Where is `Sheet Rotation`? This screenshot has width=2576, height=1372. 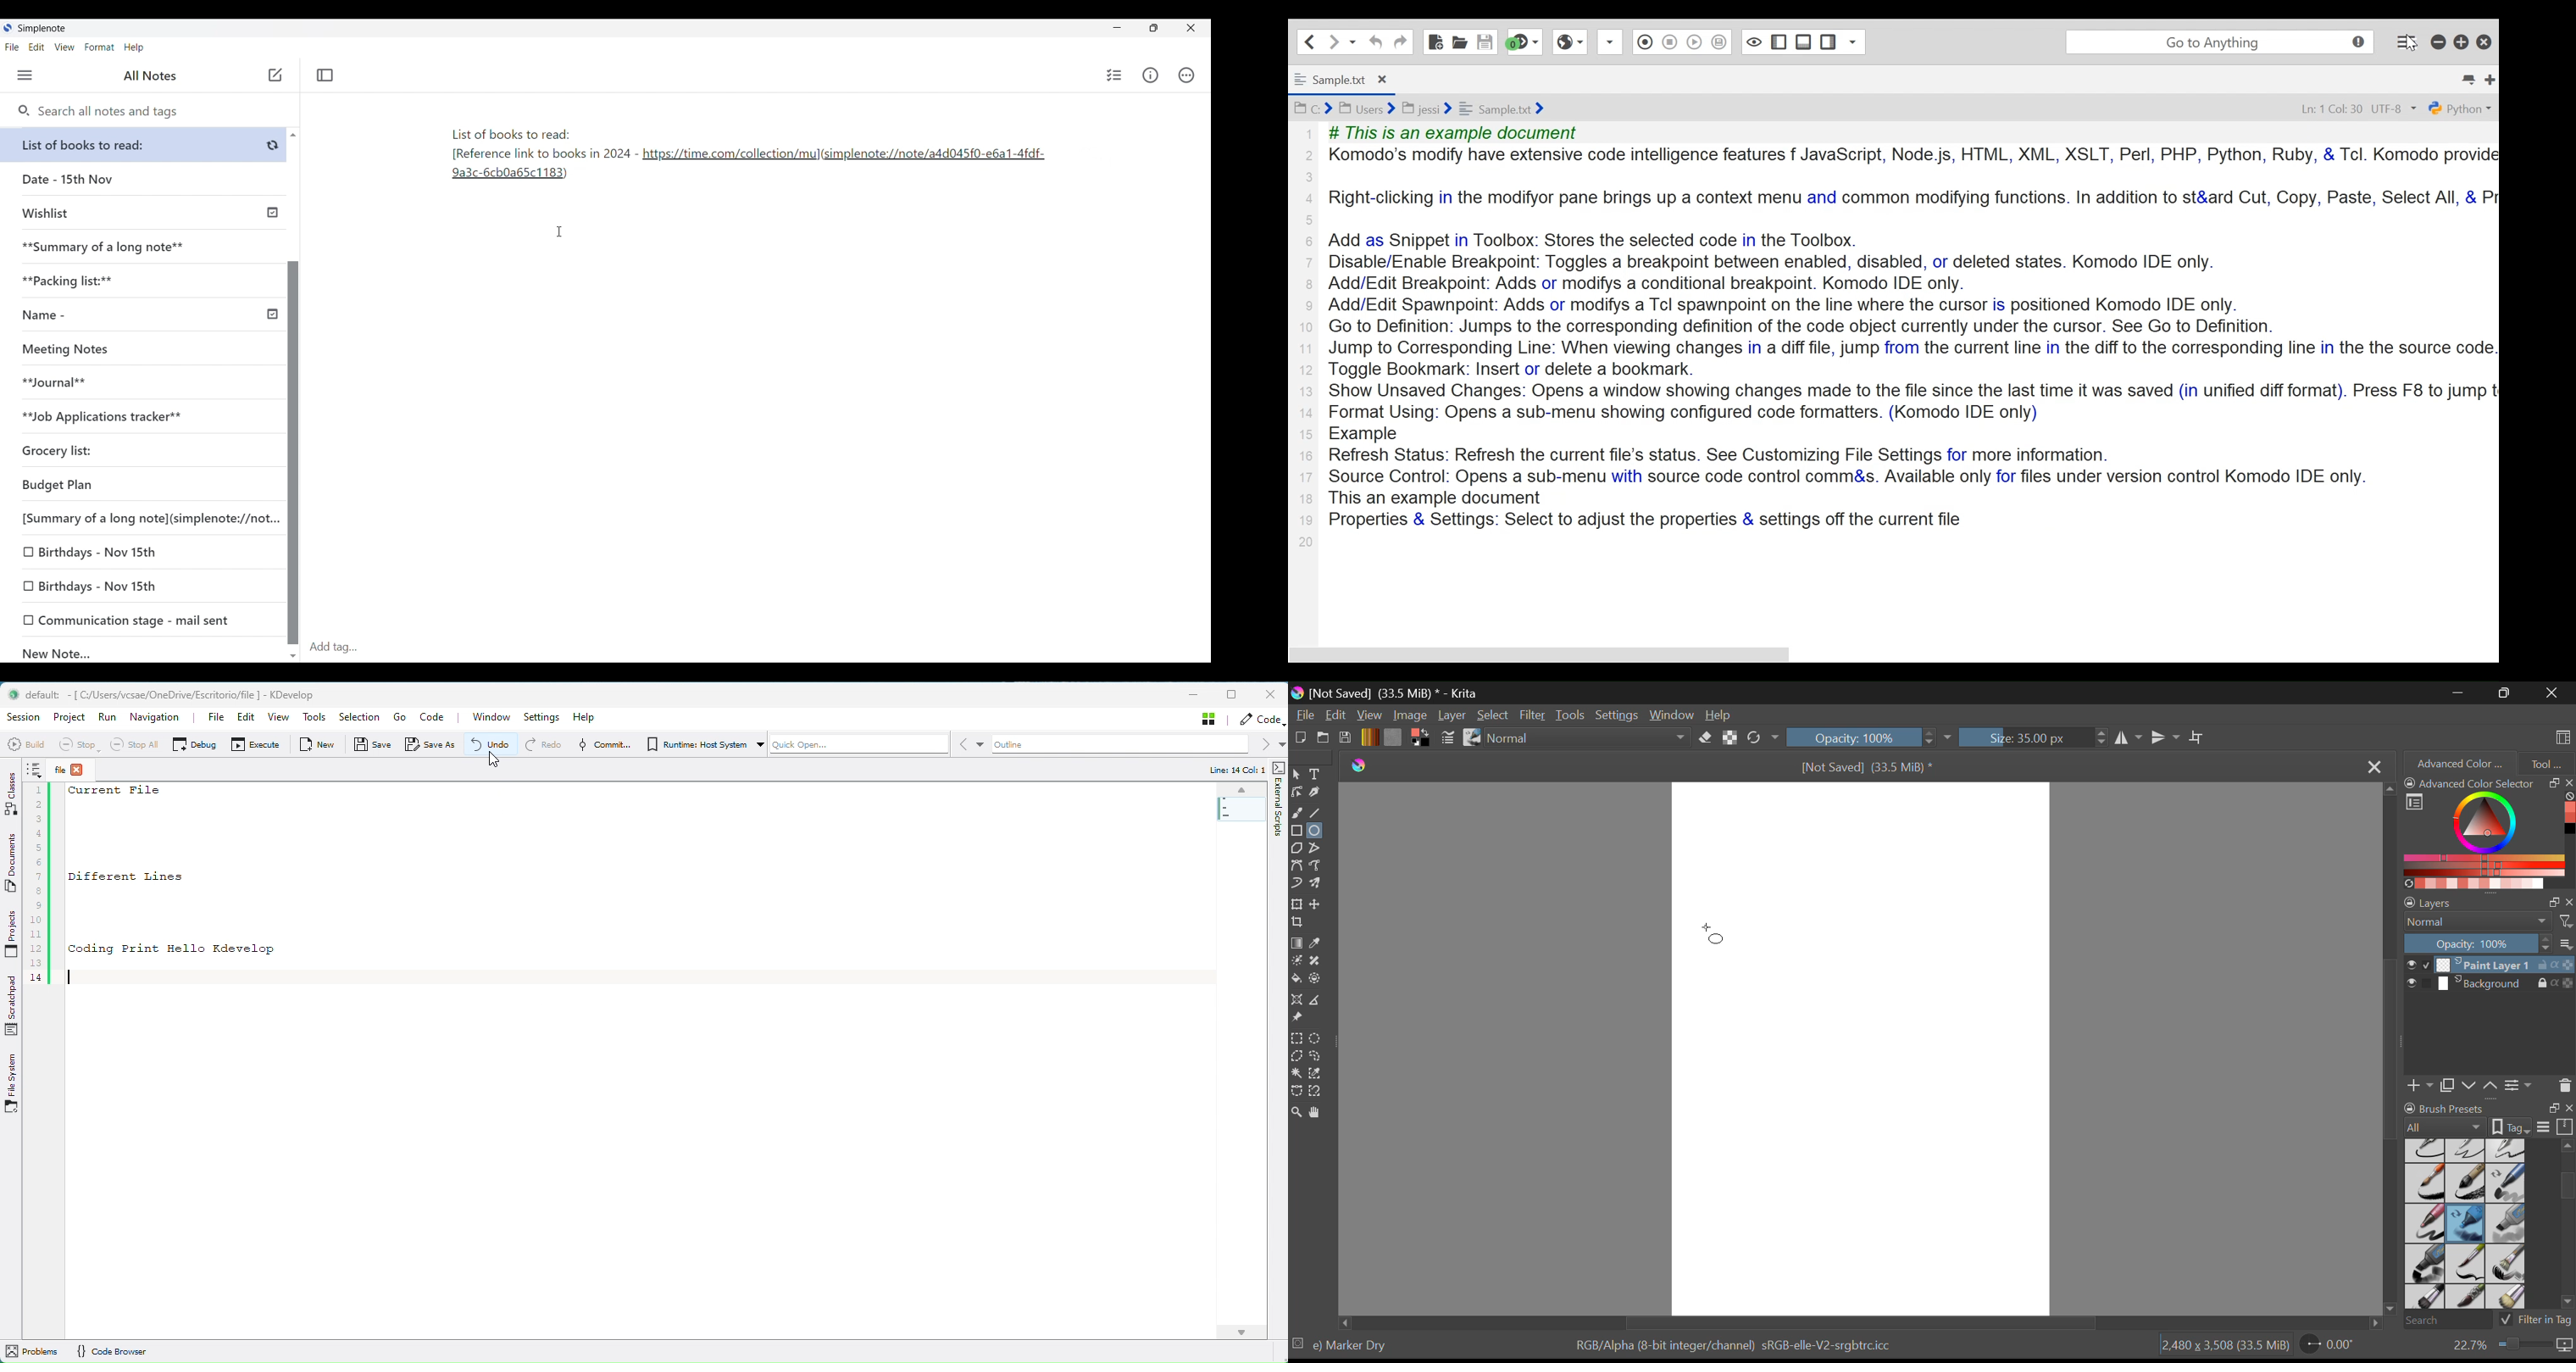 Sheet Rotation is located at coordinates (2334, 1345).